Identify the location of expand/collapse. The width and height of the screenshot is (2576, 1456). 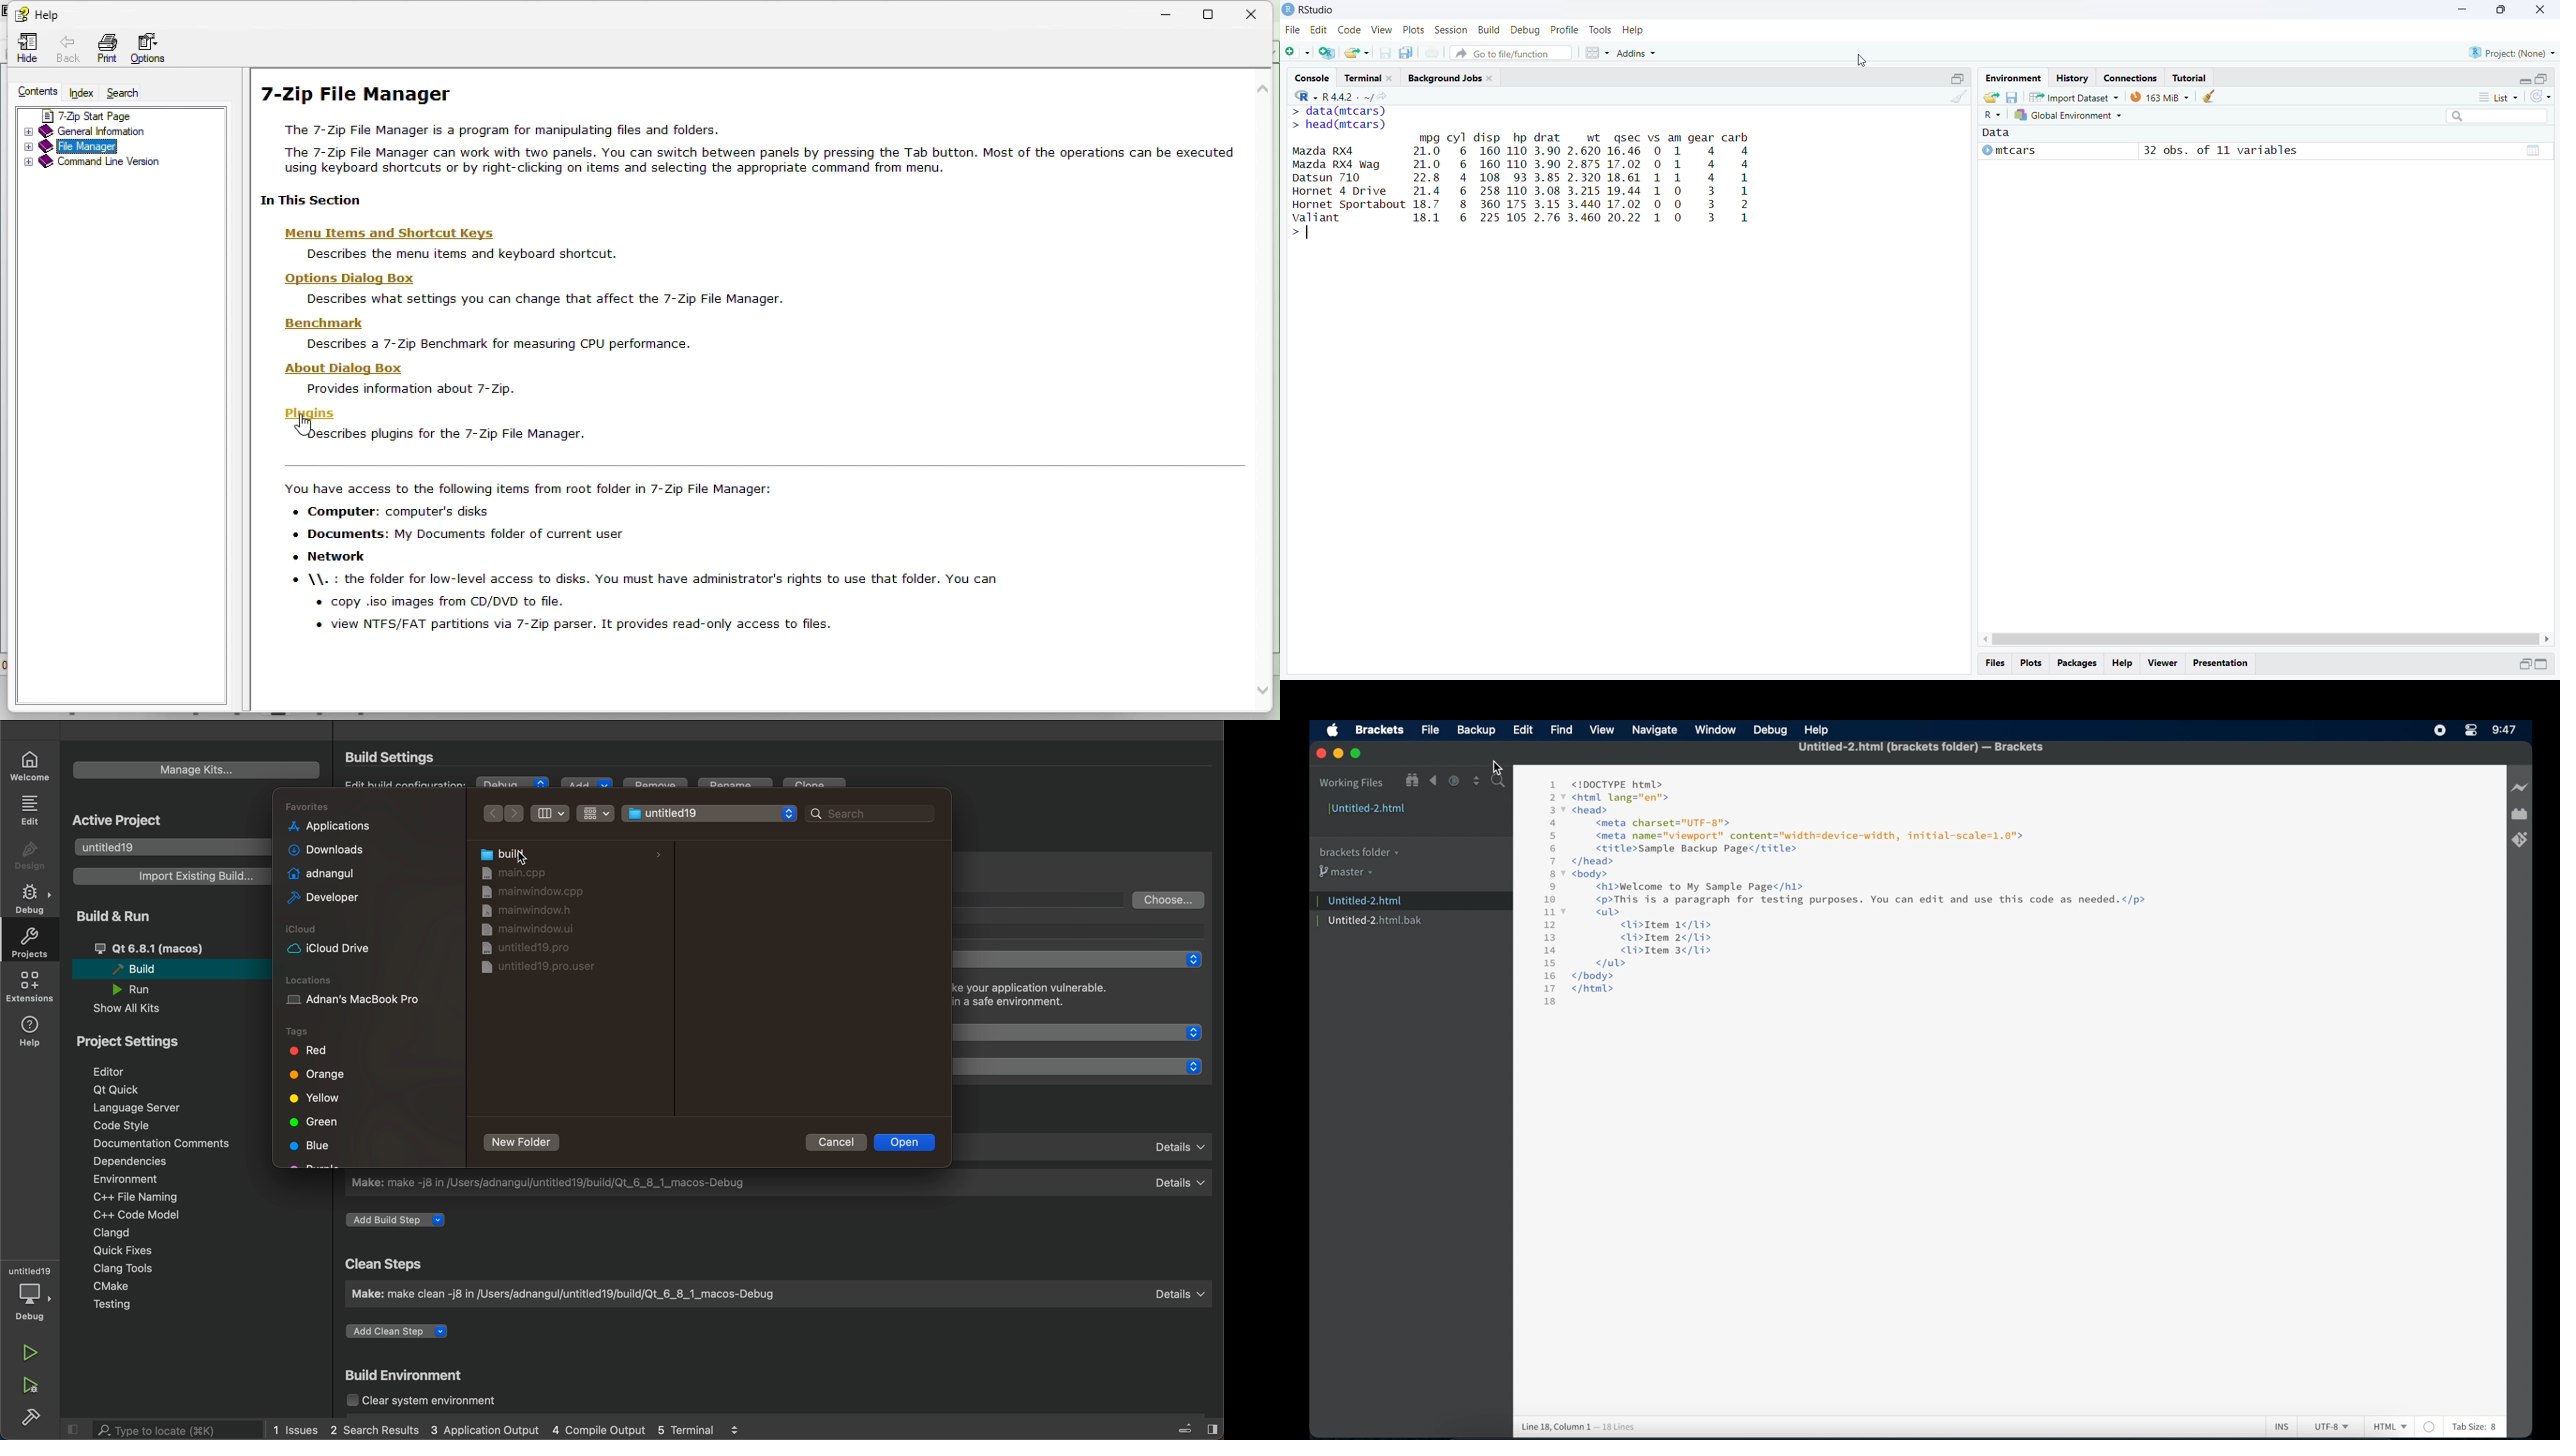
(2523, 81).